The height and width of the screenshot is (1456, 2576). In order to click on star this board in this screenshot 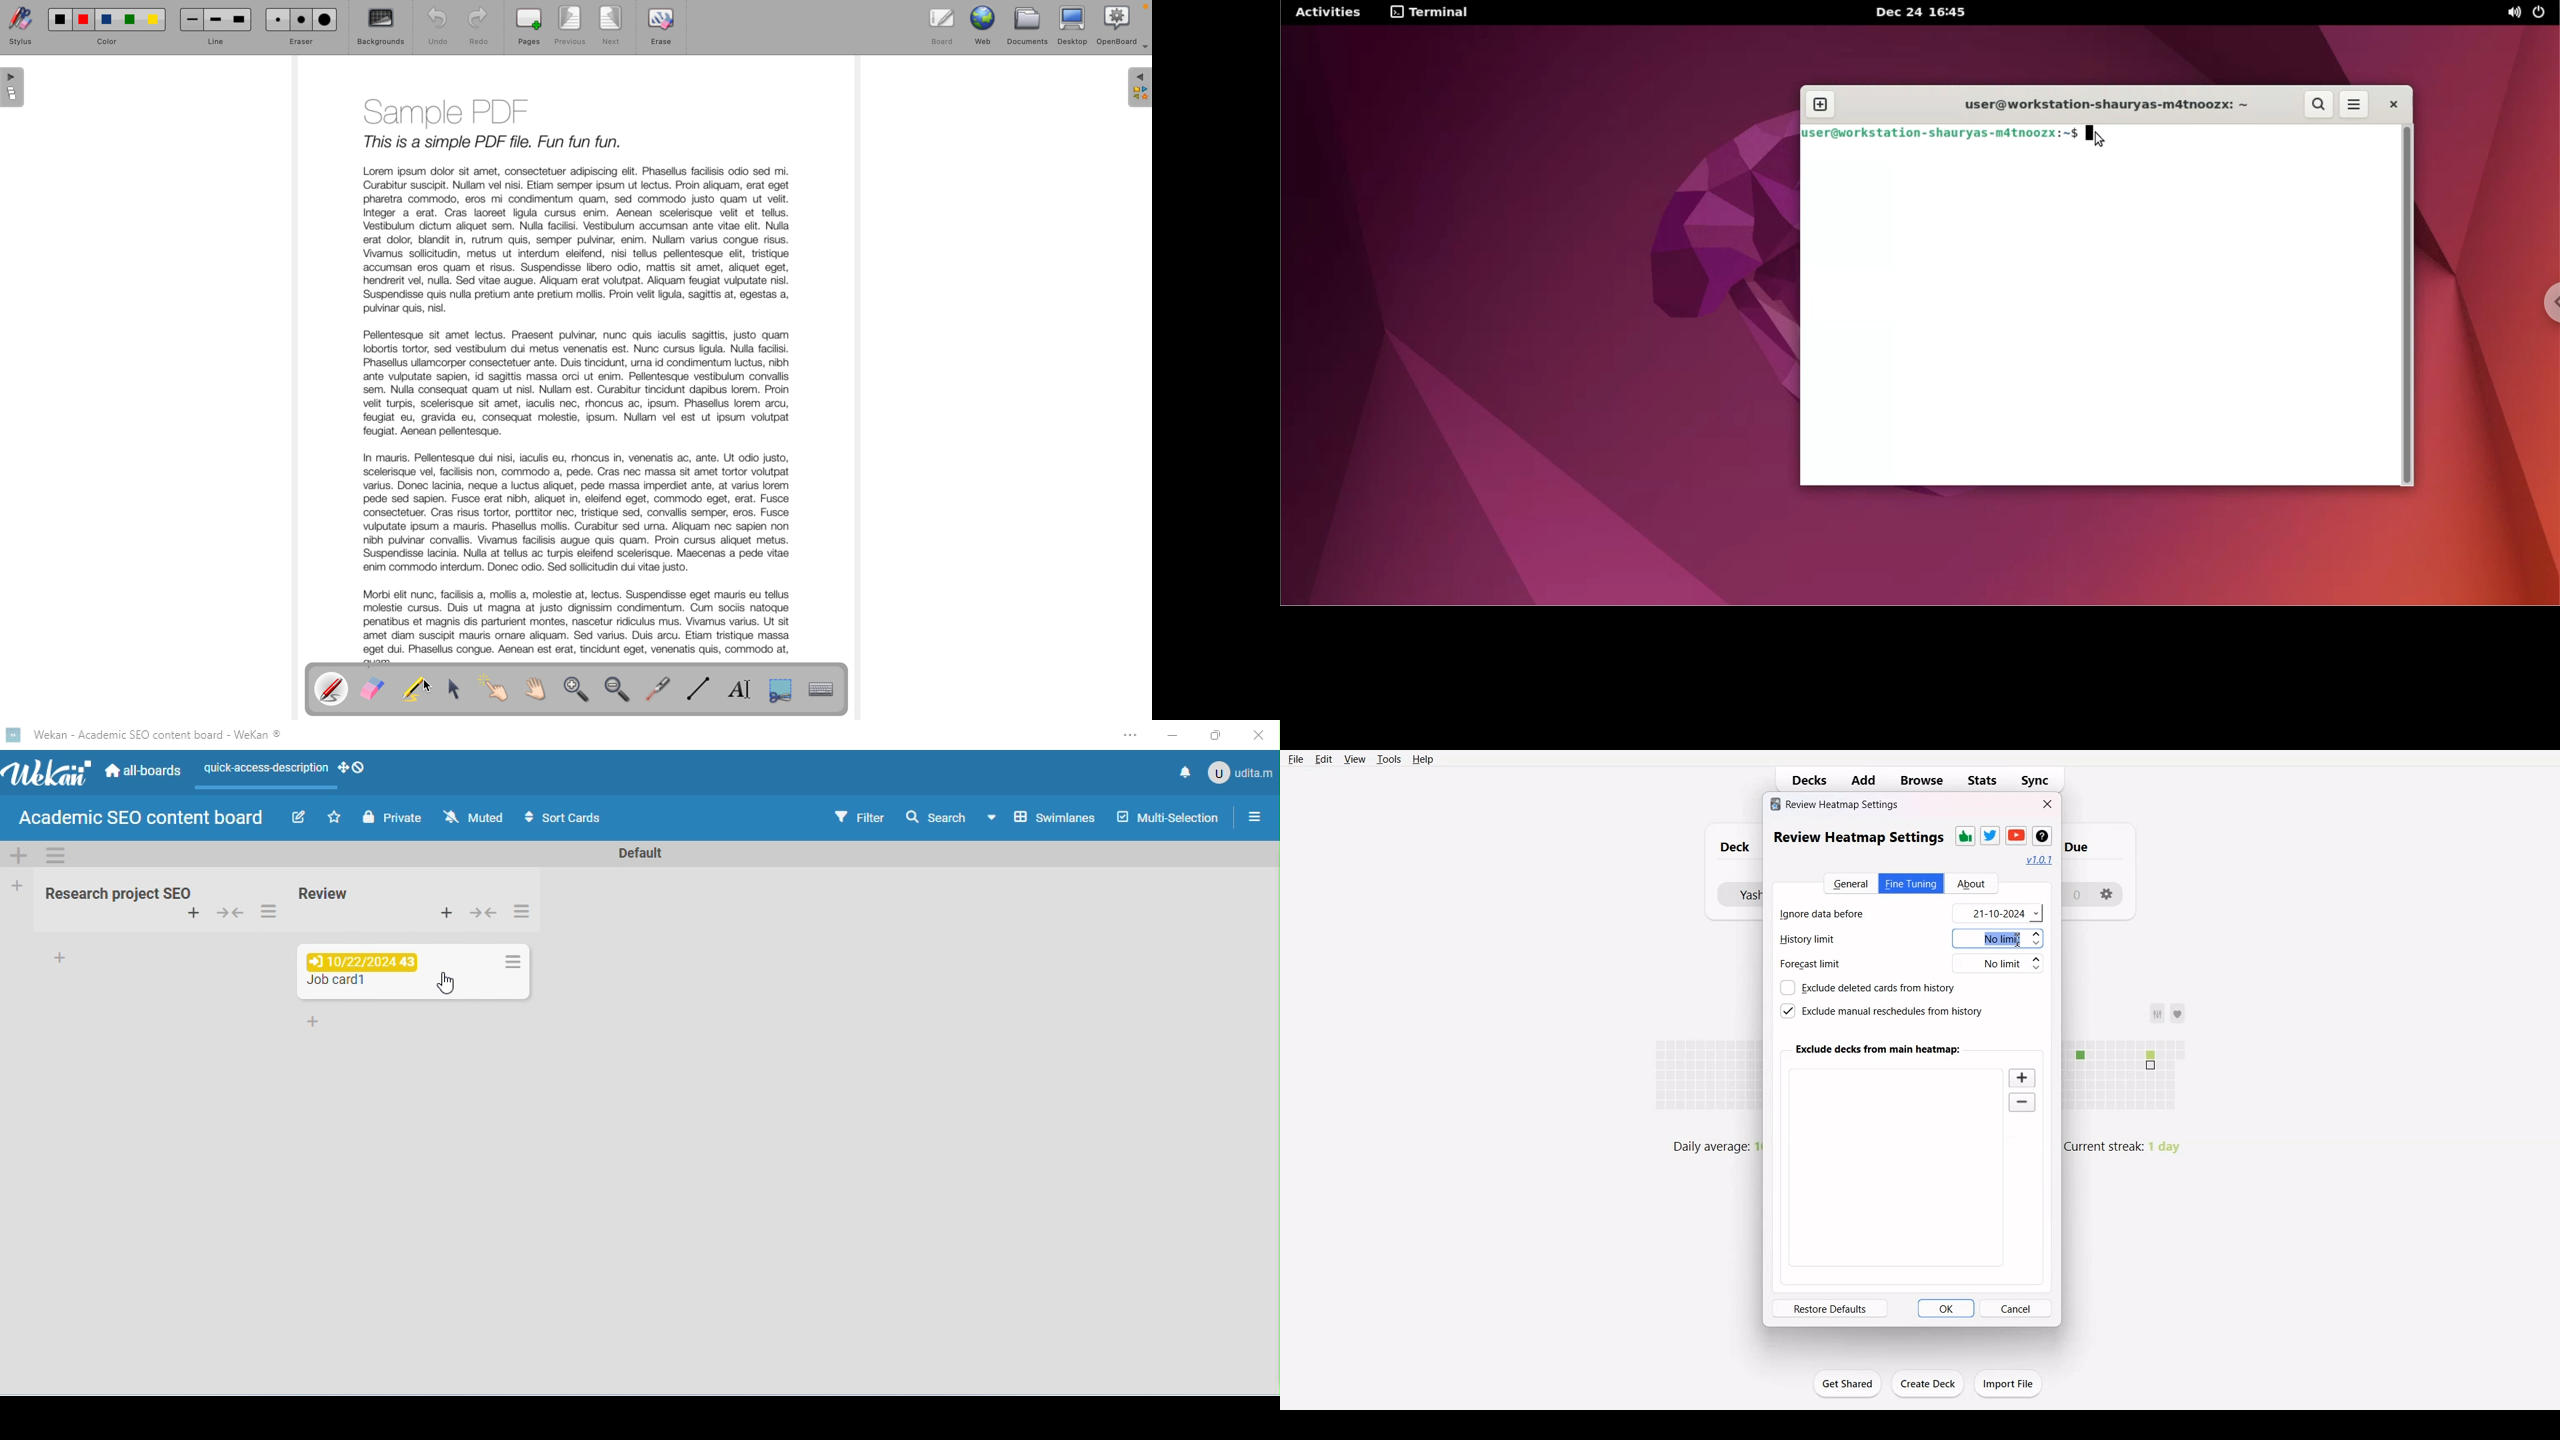, I will do `click(335, 817)`.